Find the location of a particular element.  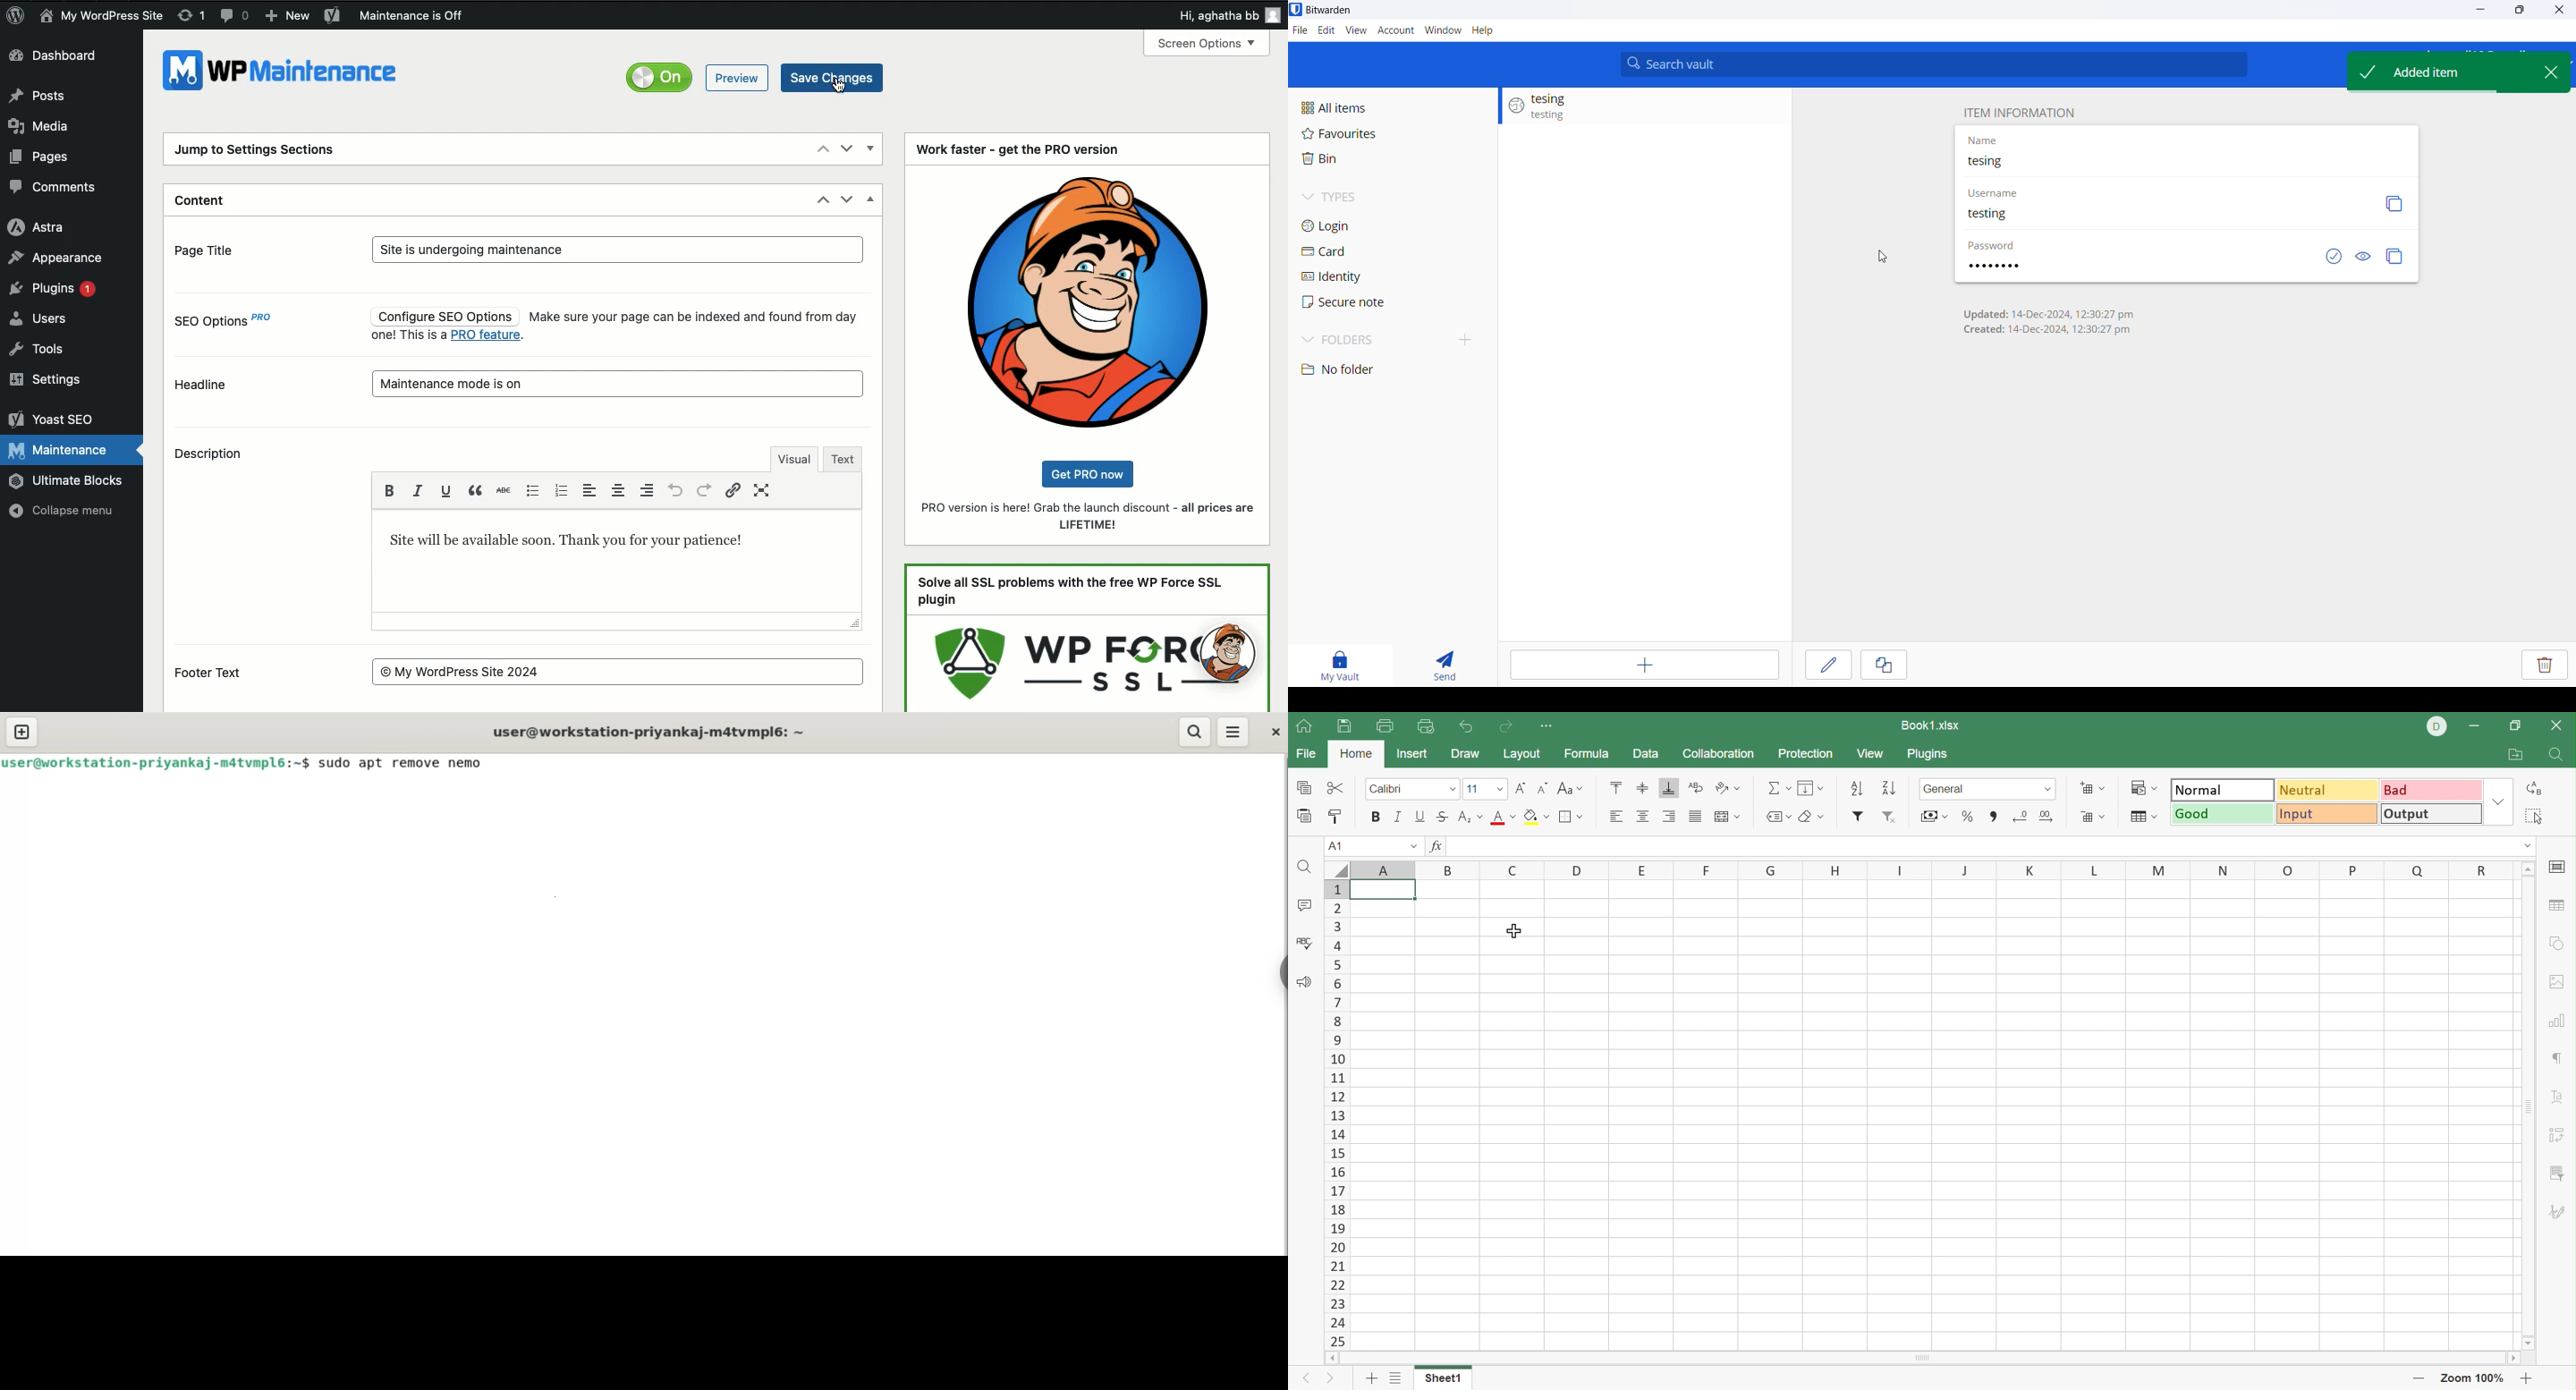

pro feature is located at coordinates (488, 336).